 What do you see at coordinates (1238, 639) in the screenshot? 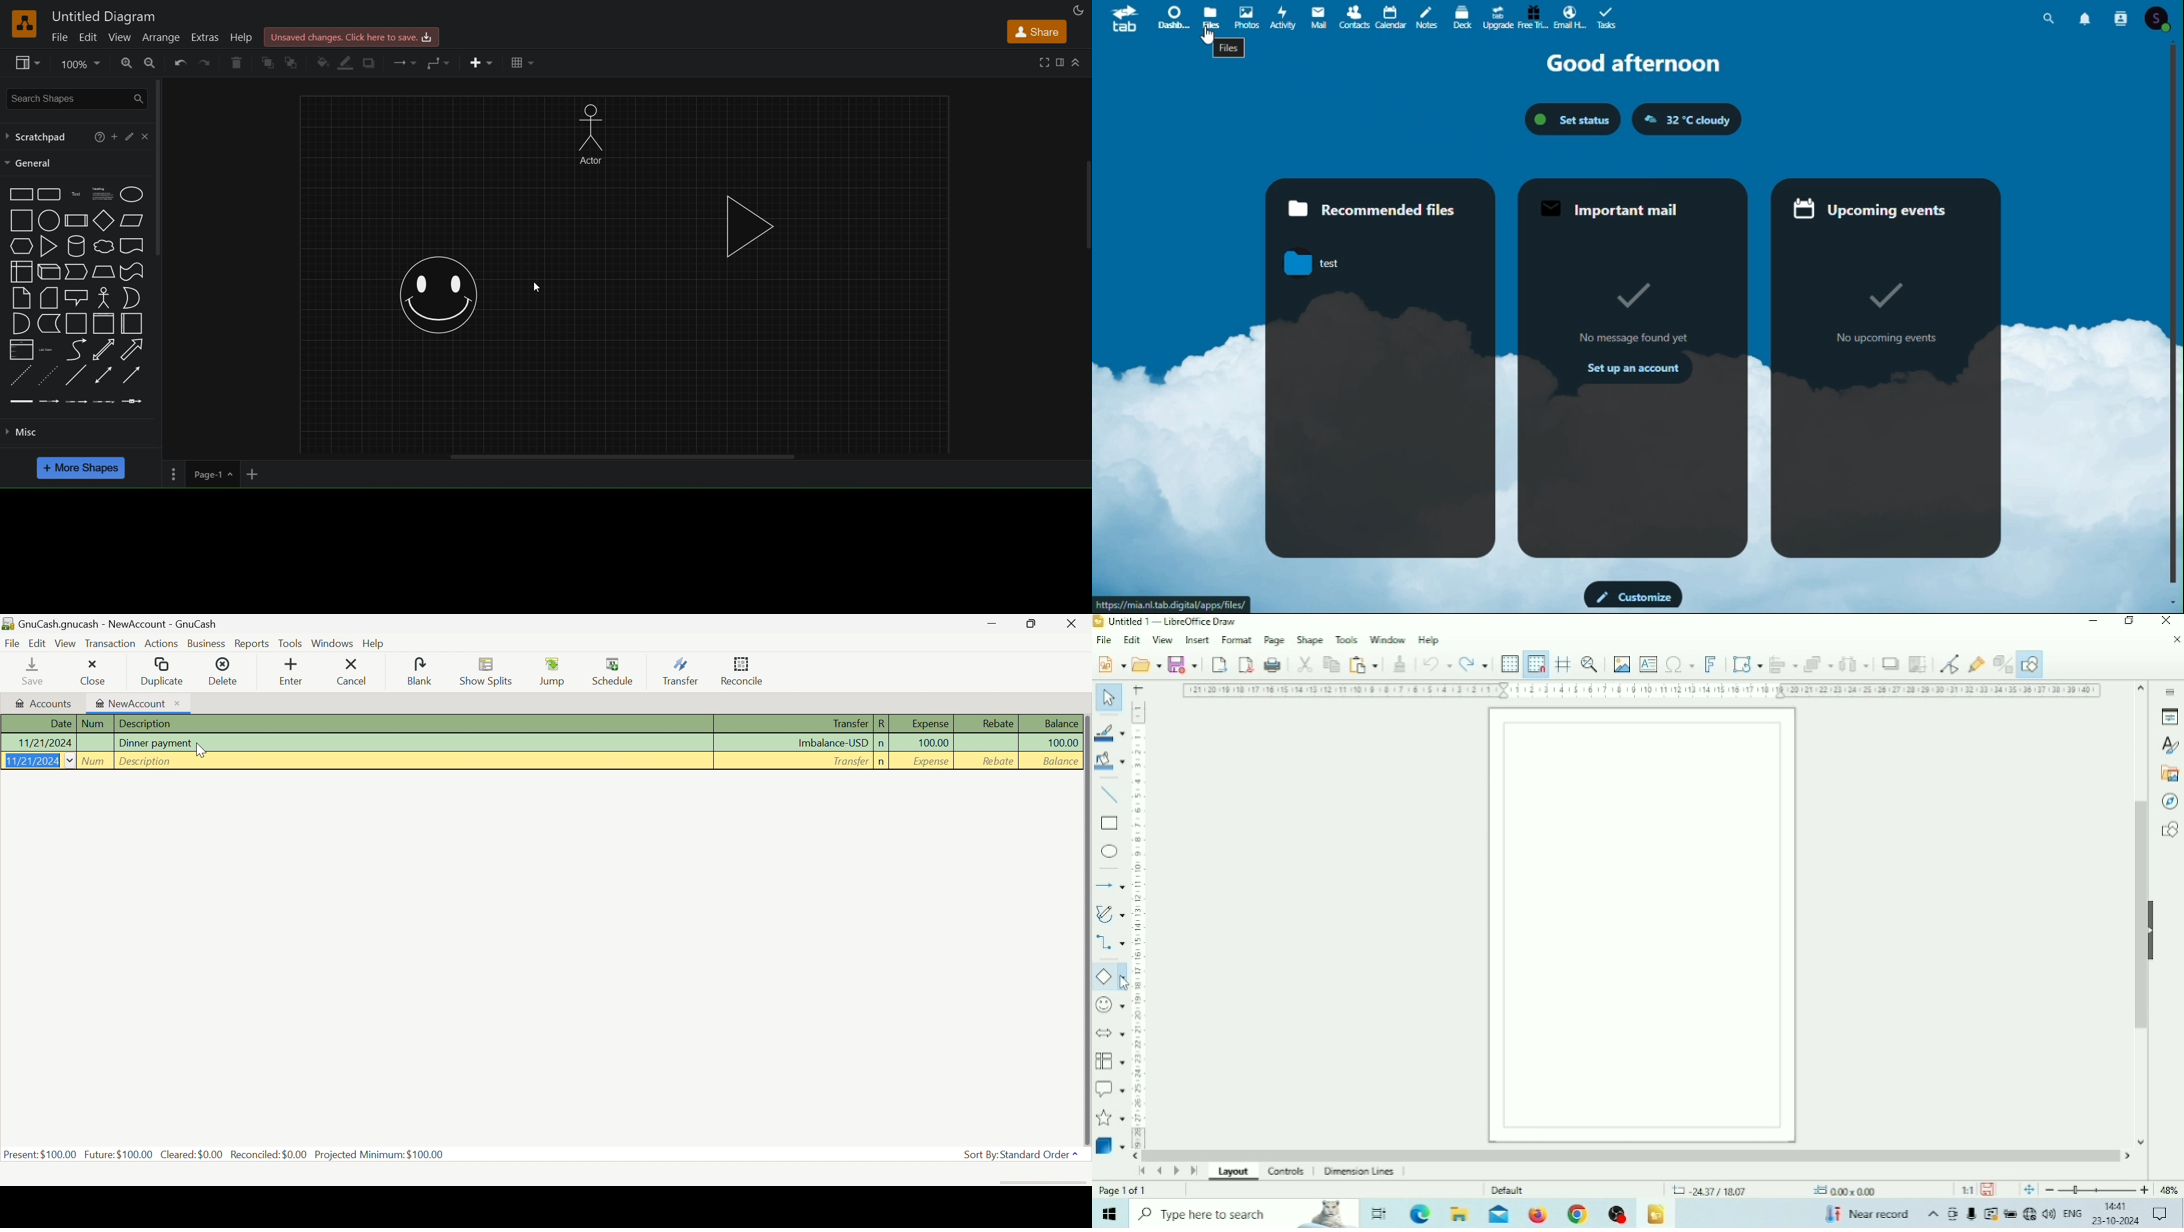
I see `Format` at bounding box center [1238, 639].